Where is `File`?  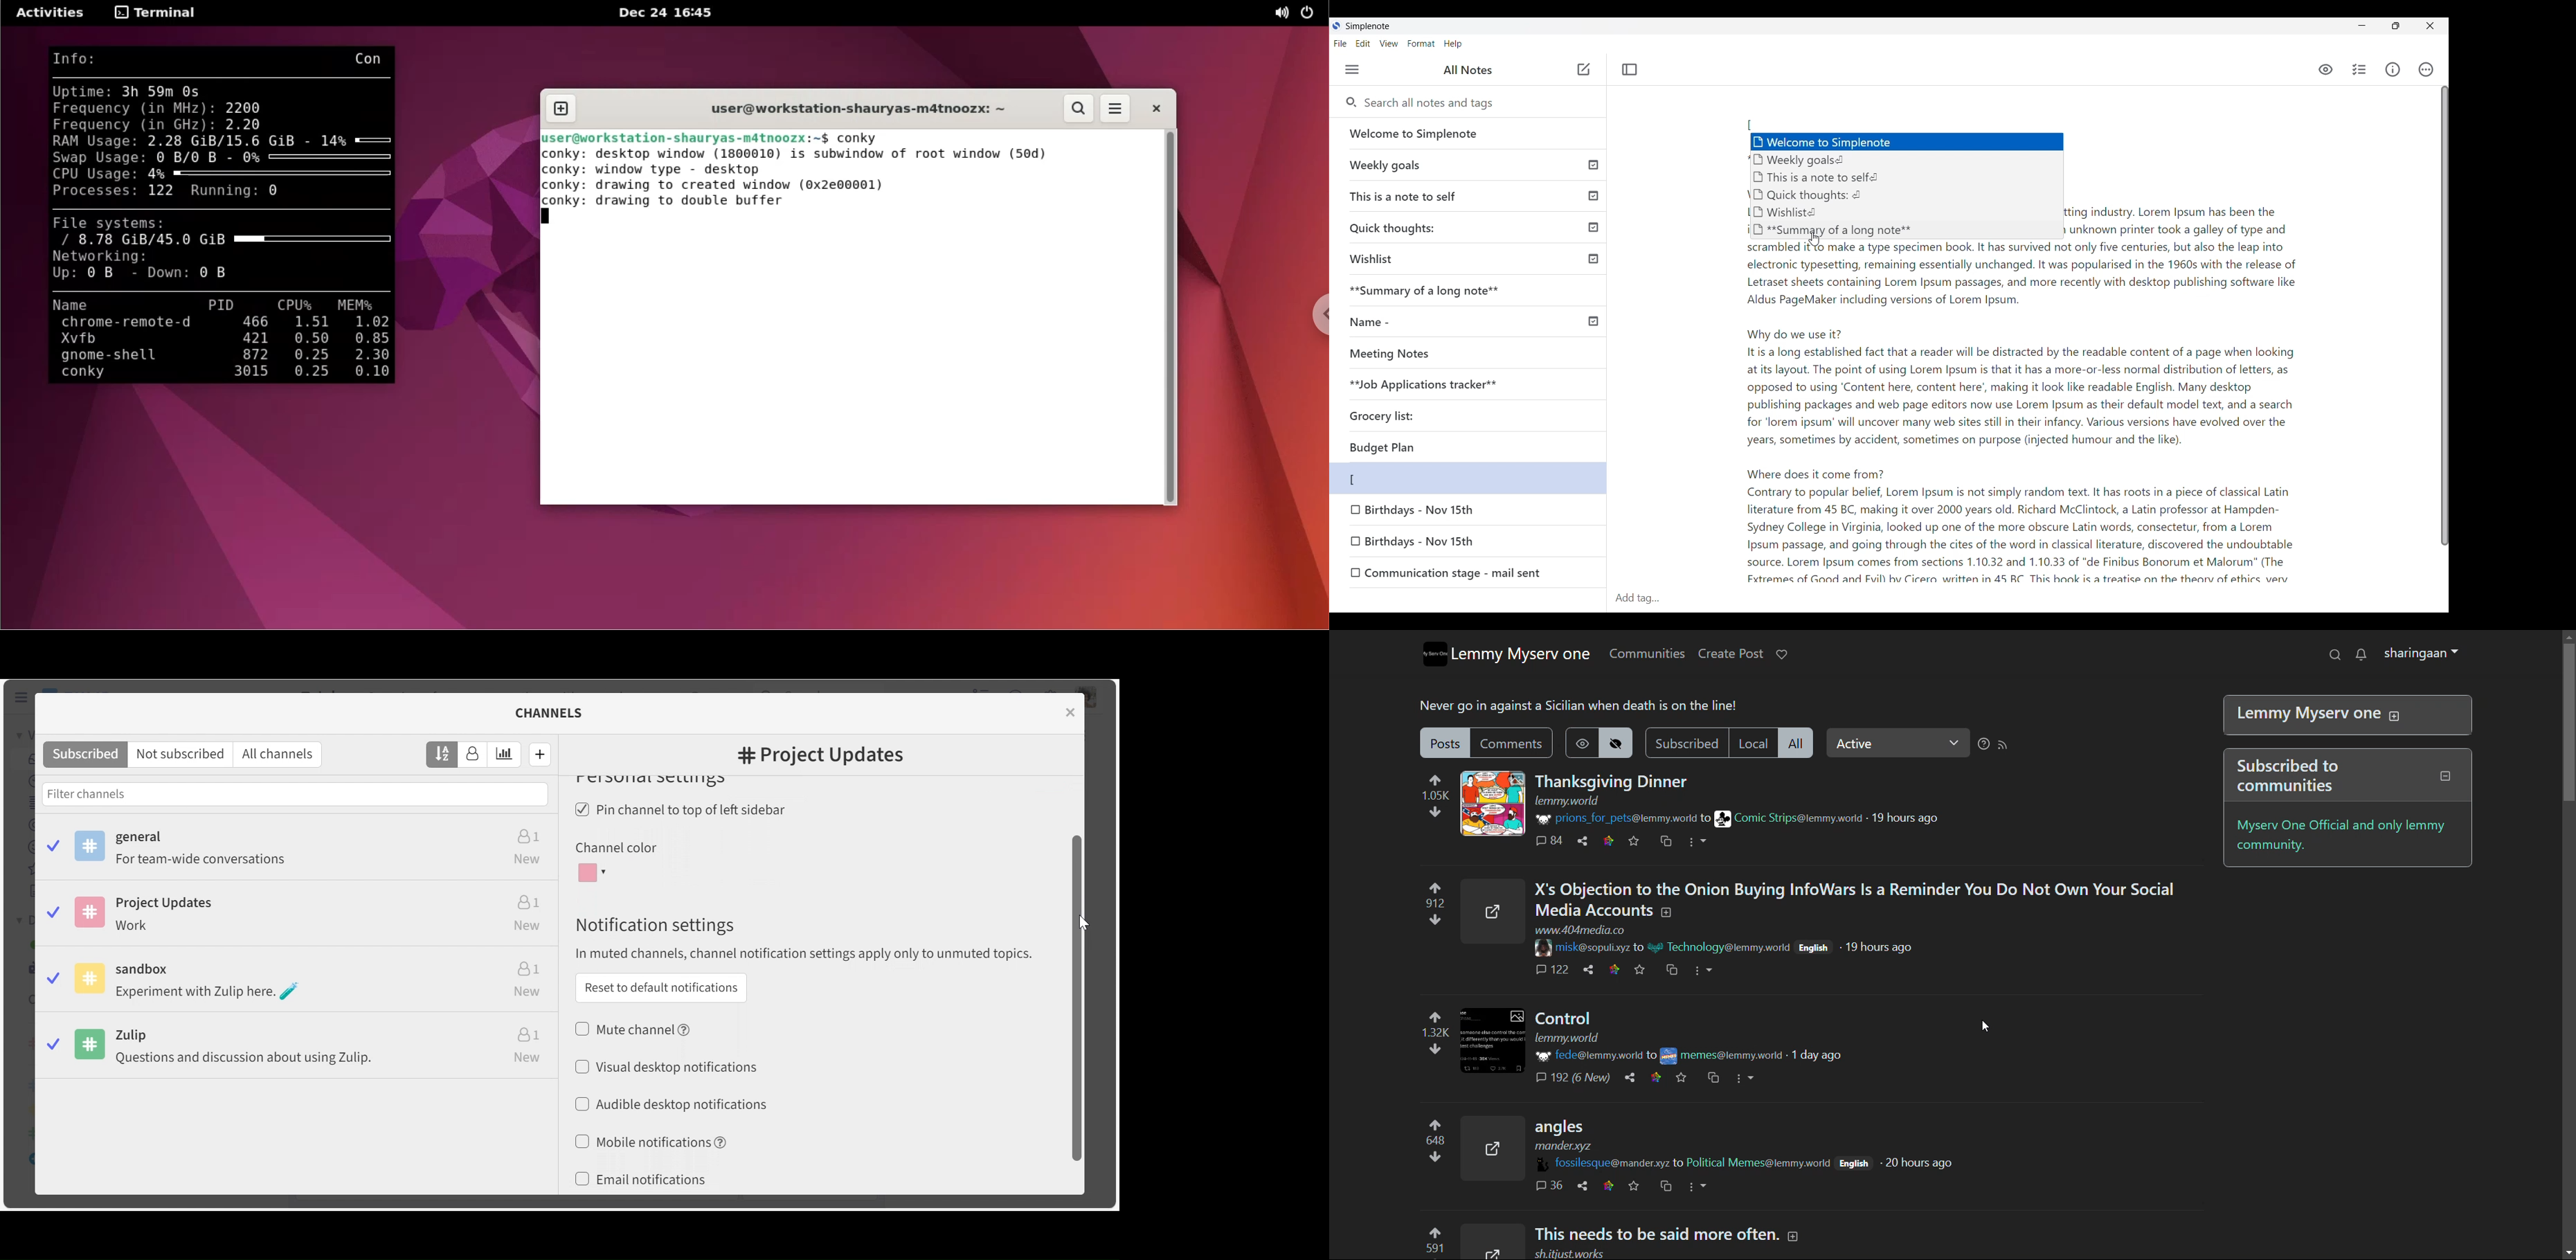
File is located at coordinates (1340, 43).